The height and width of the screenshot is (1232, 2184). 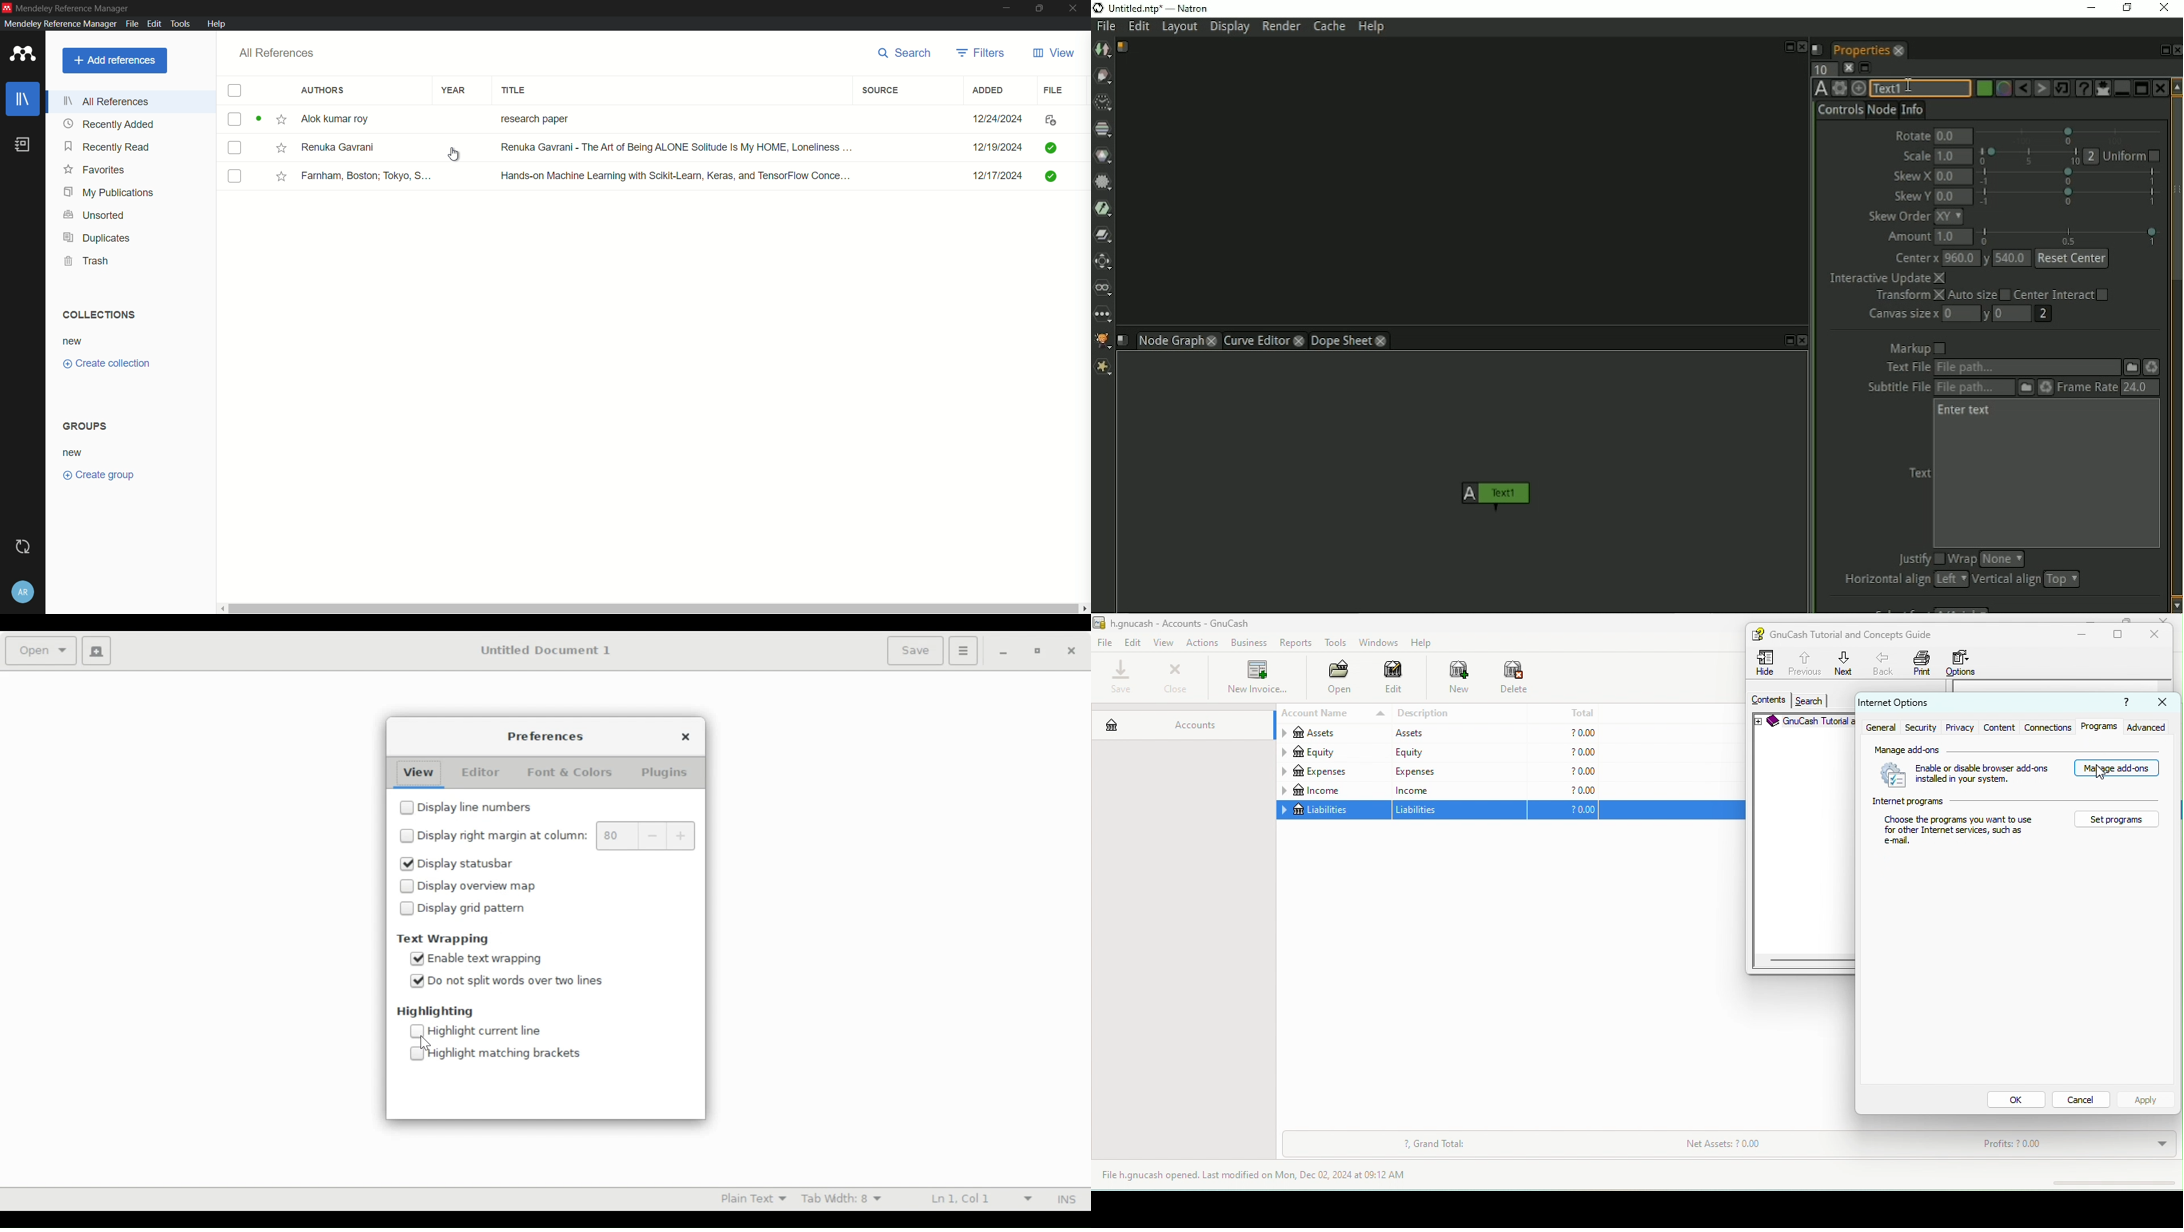 What do you see at coordinates (407, 886) in the screenshot?
I see `checkbox` at bounding box center [407, 886].